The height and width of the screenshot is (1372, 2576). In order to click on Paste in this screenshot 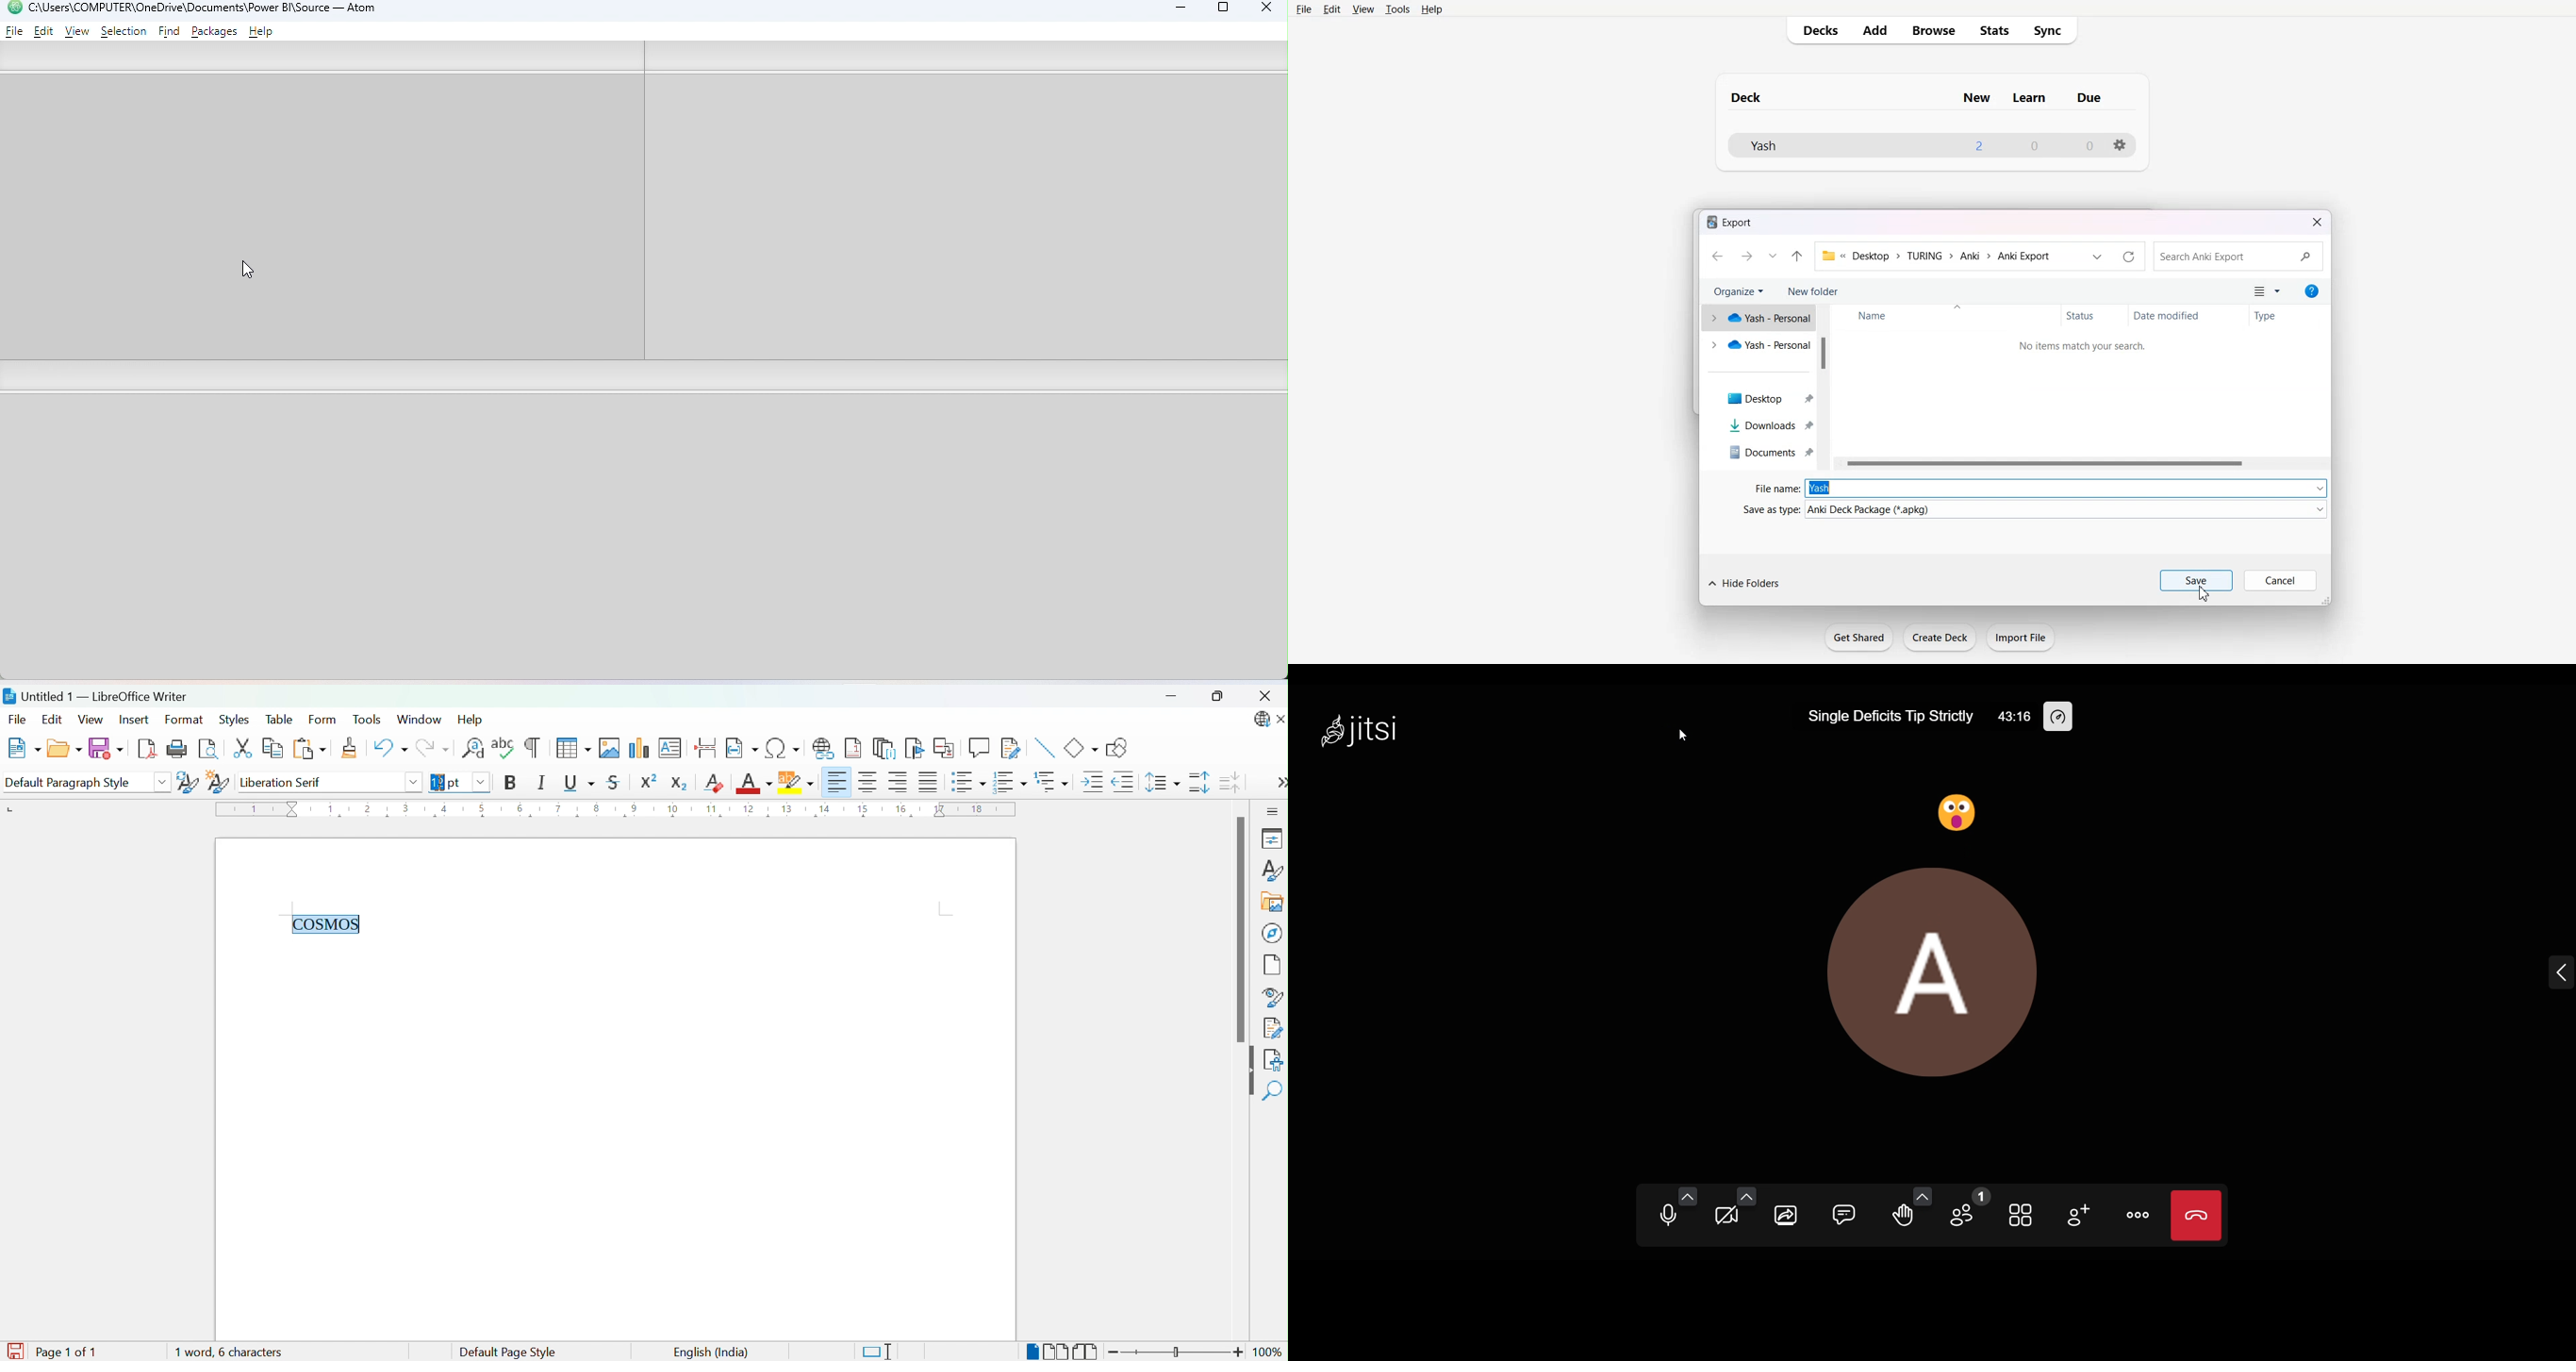, I will do `click(308, 749)`.